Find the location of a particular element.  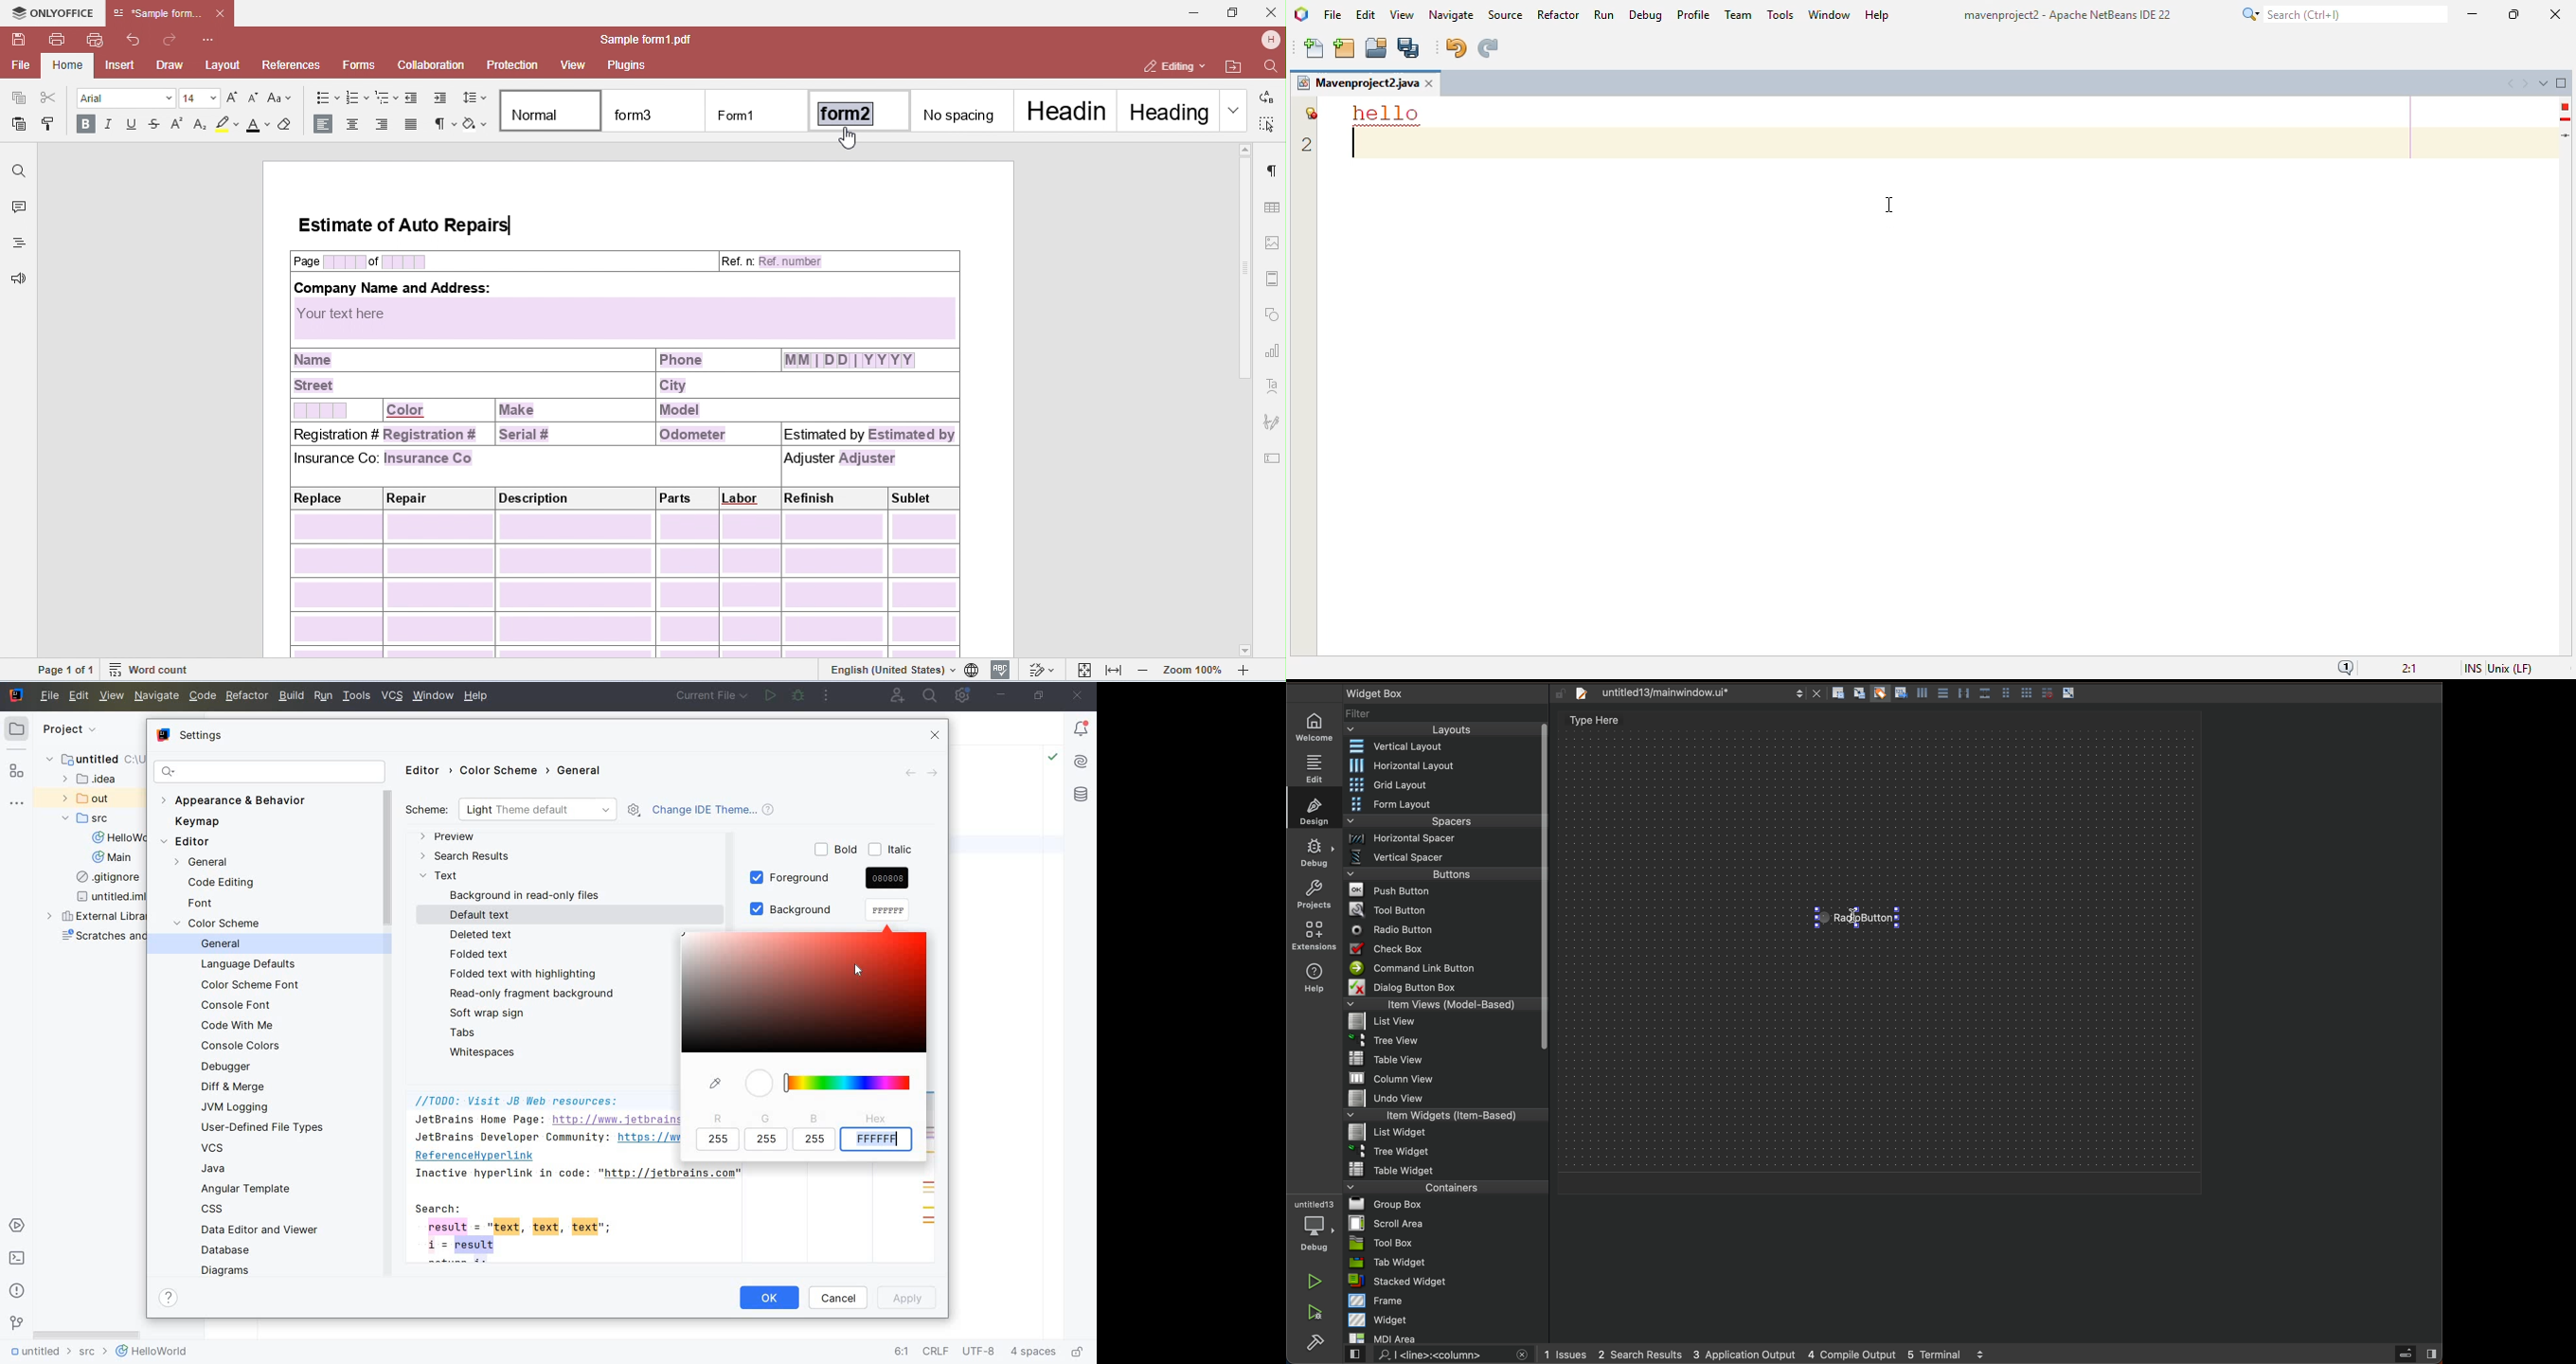

file is located at coordinates (1332, 16).